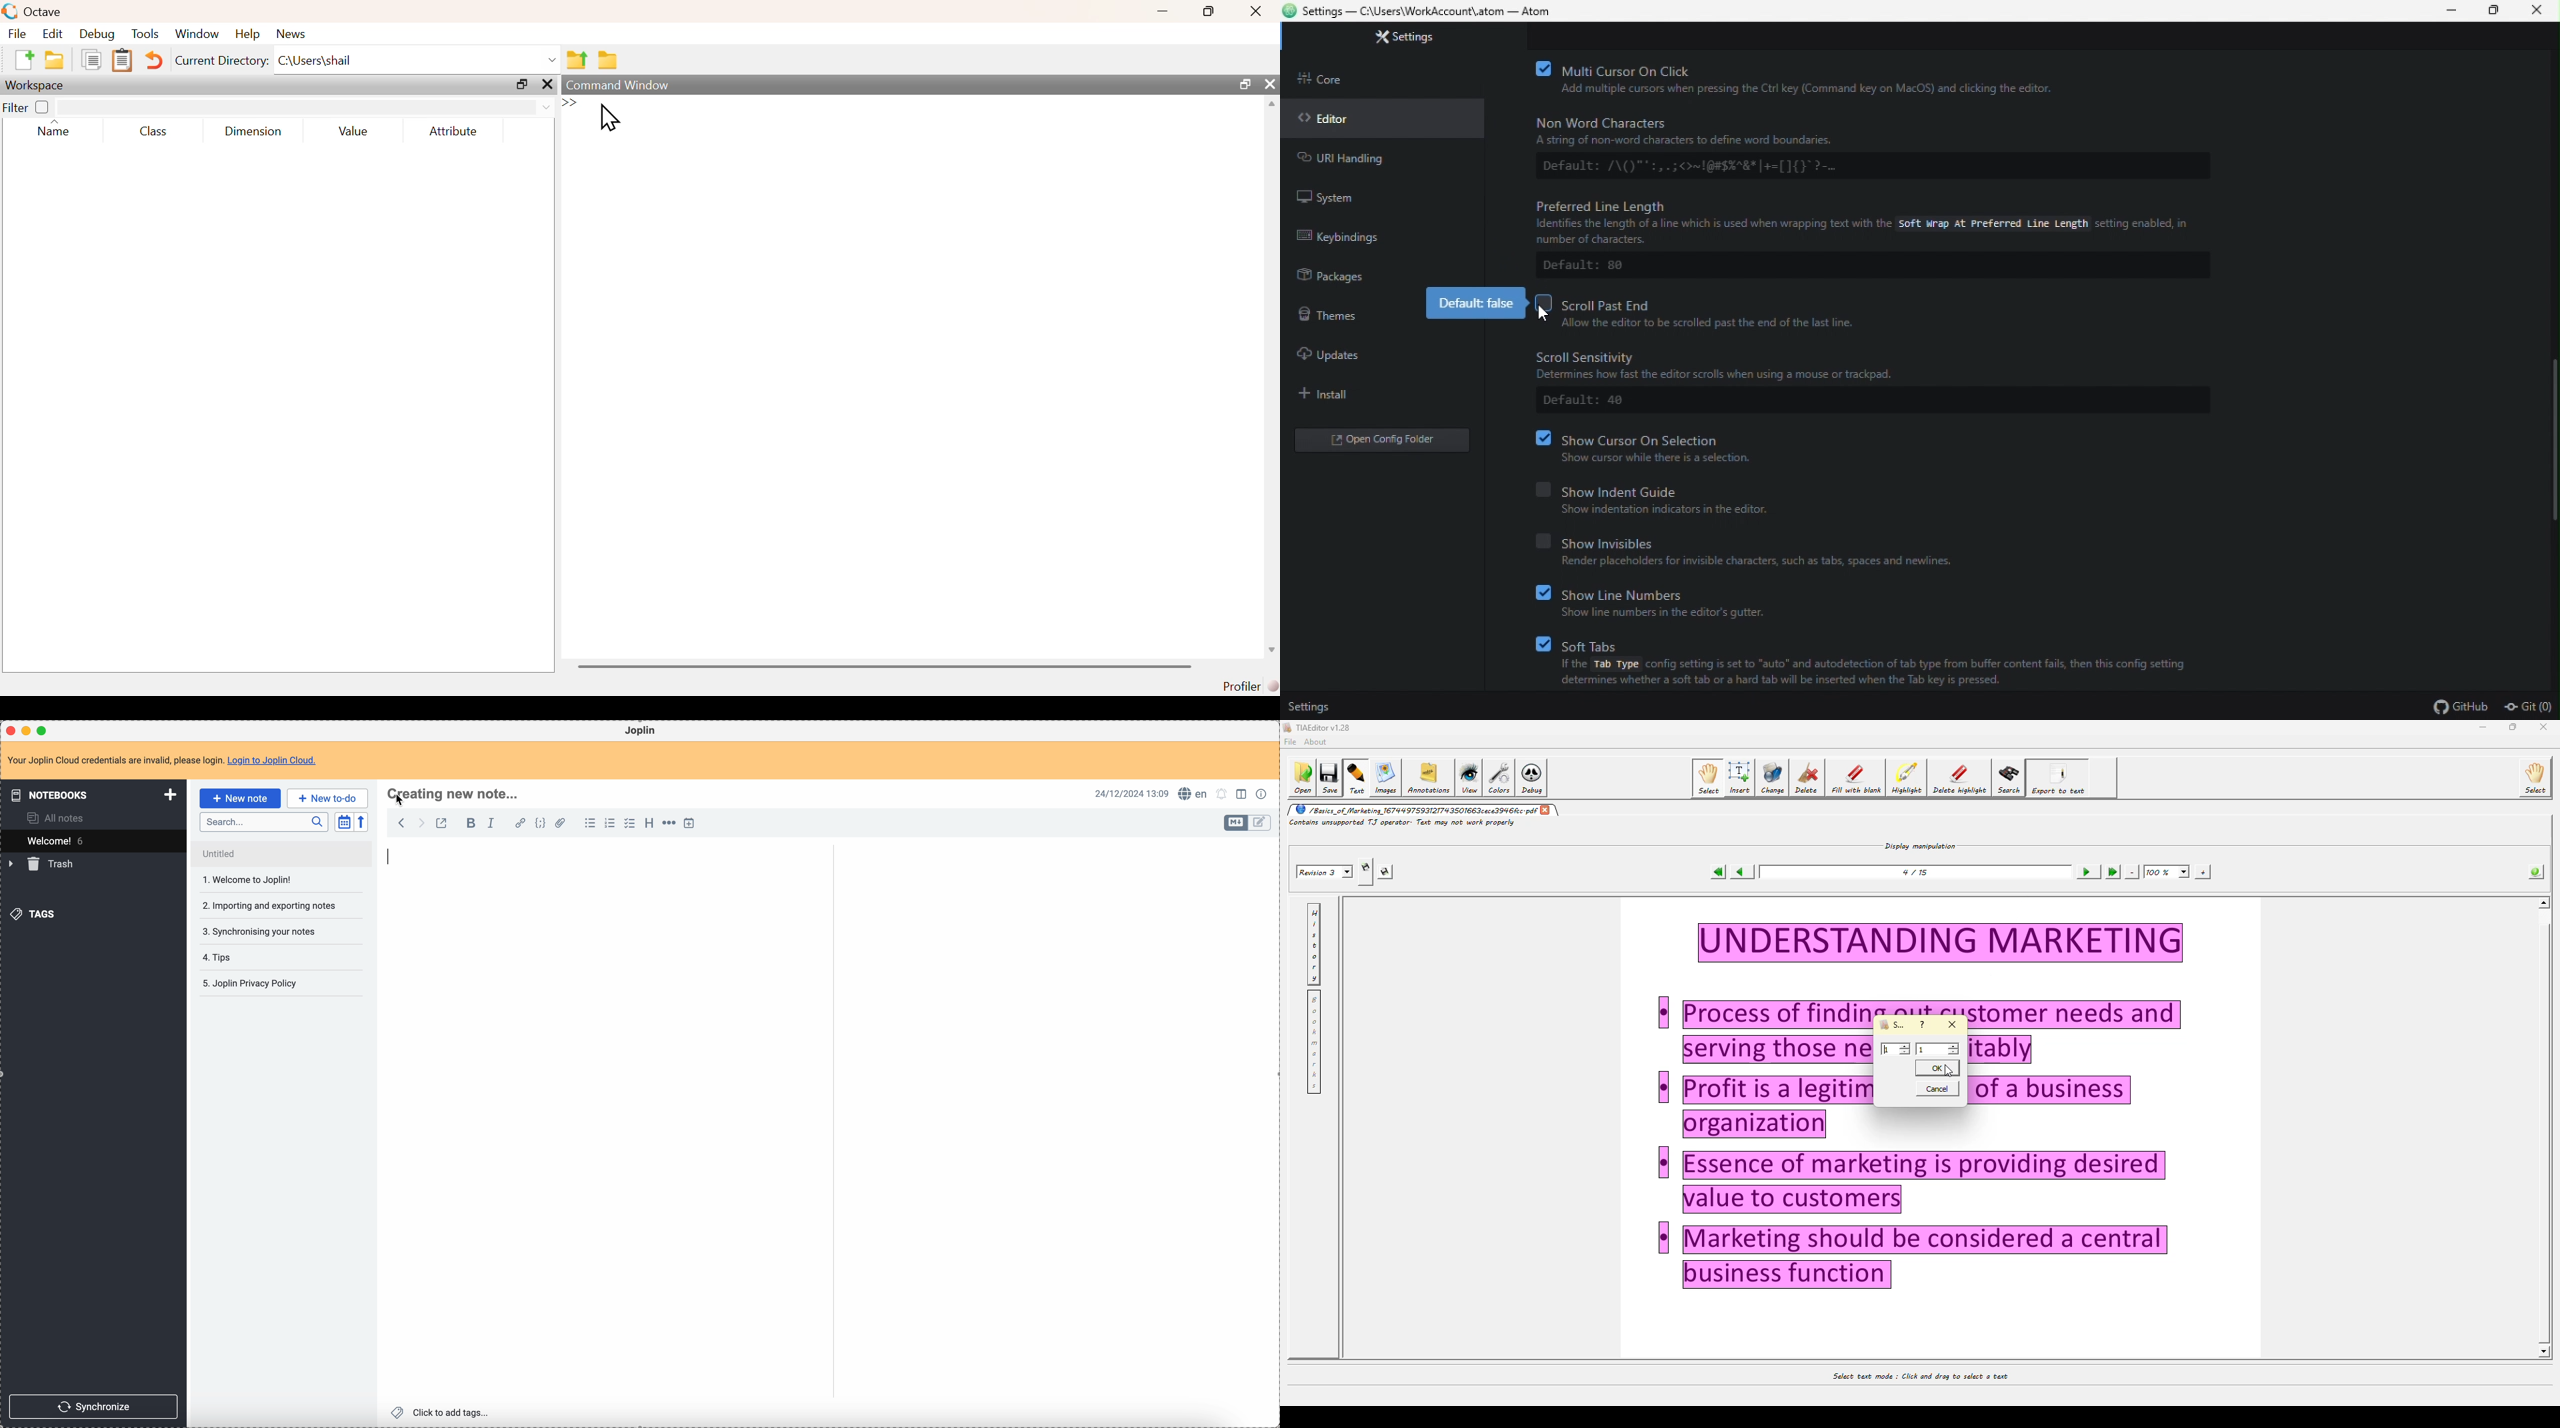 The image size is (2576, 1428). I want to click on toggle edit layout, so click(1236, 823).